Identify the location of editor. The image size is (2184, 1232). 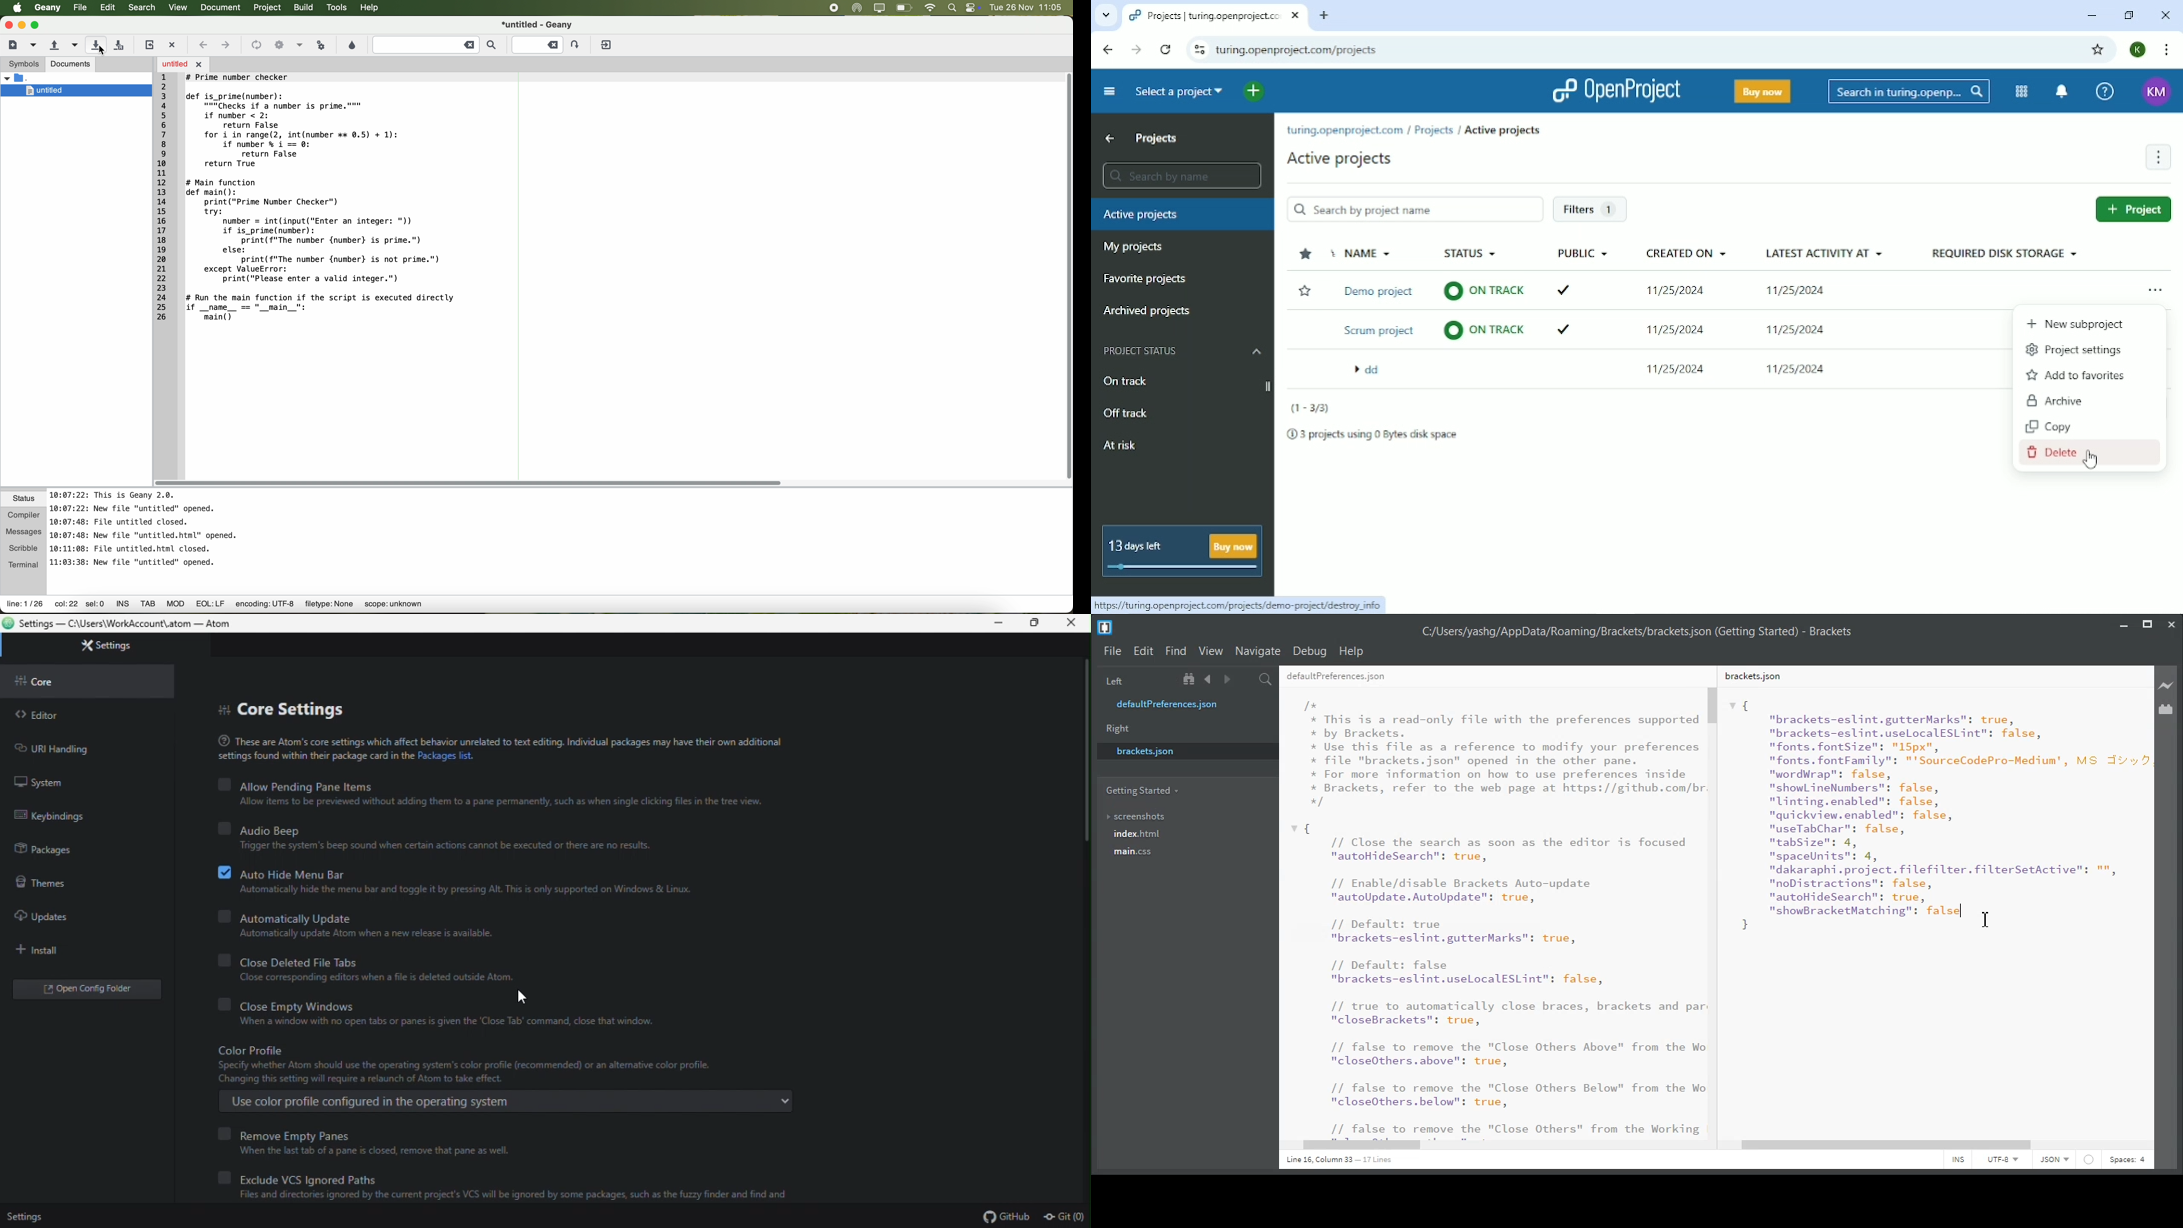
(90, 711).